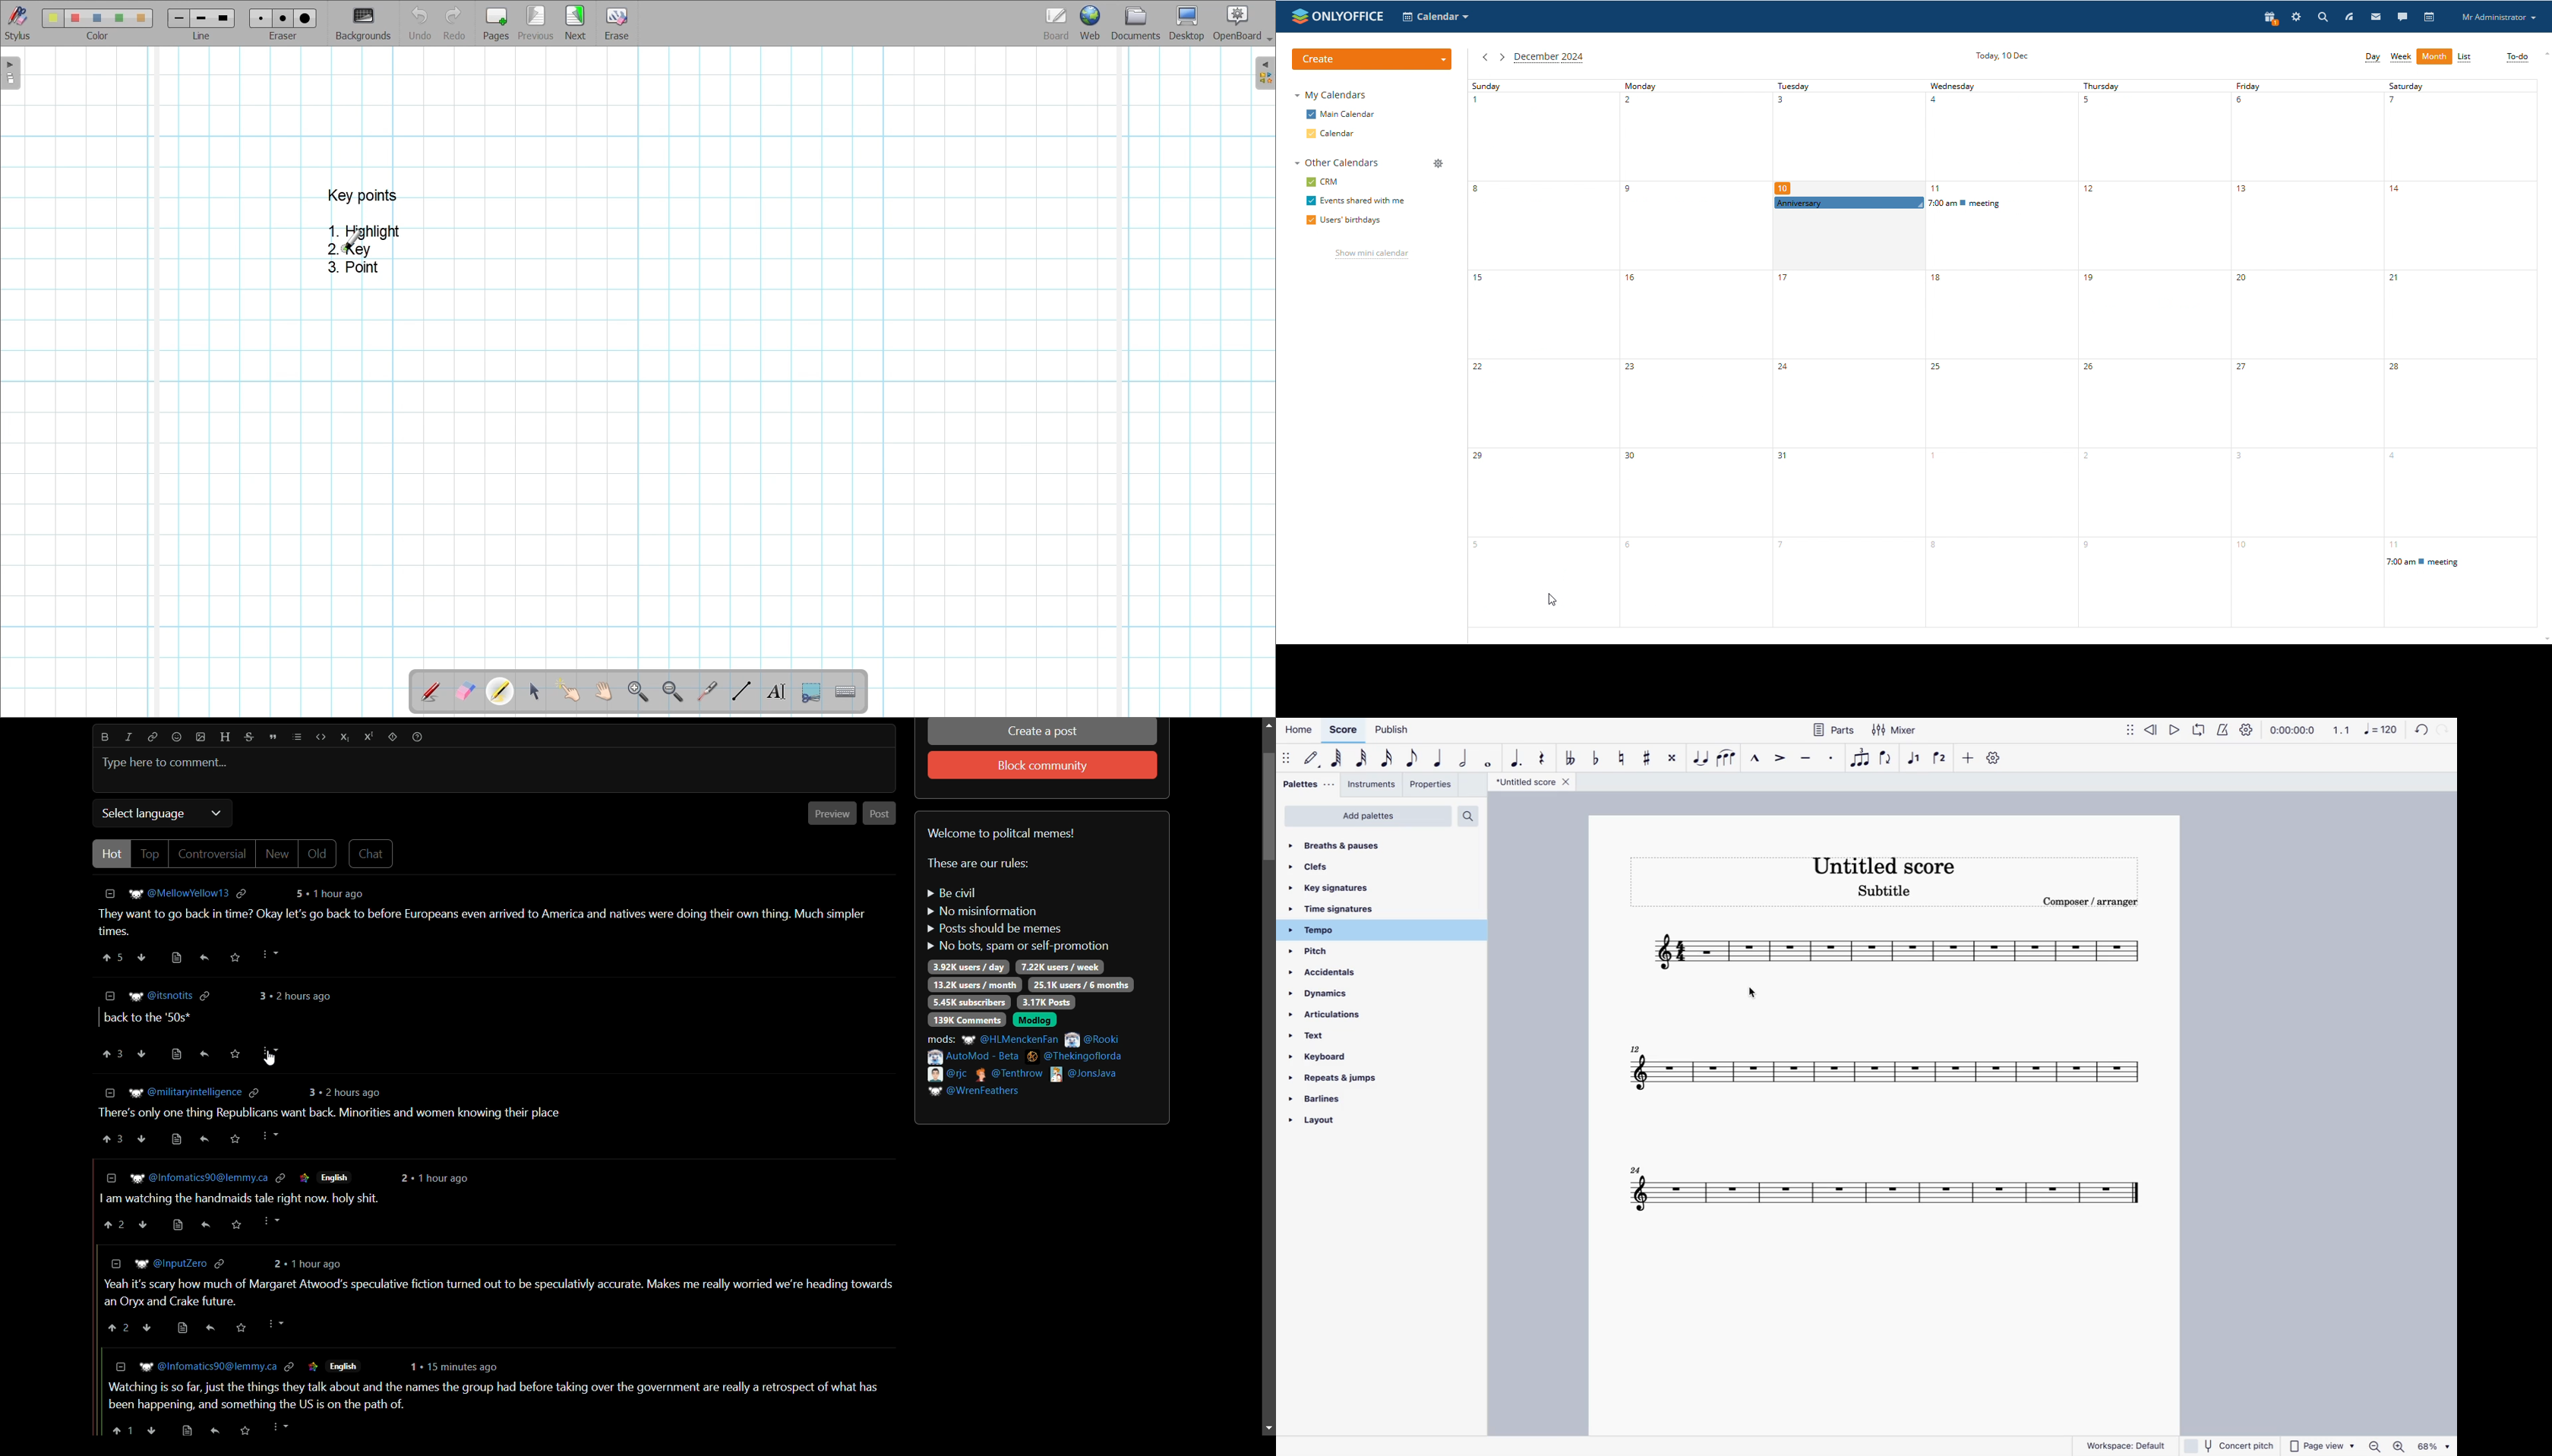 The image size is (2576, 1456). I want to click on mixer, so click(1895, 731).